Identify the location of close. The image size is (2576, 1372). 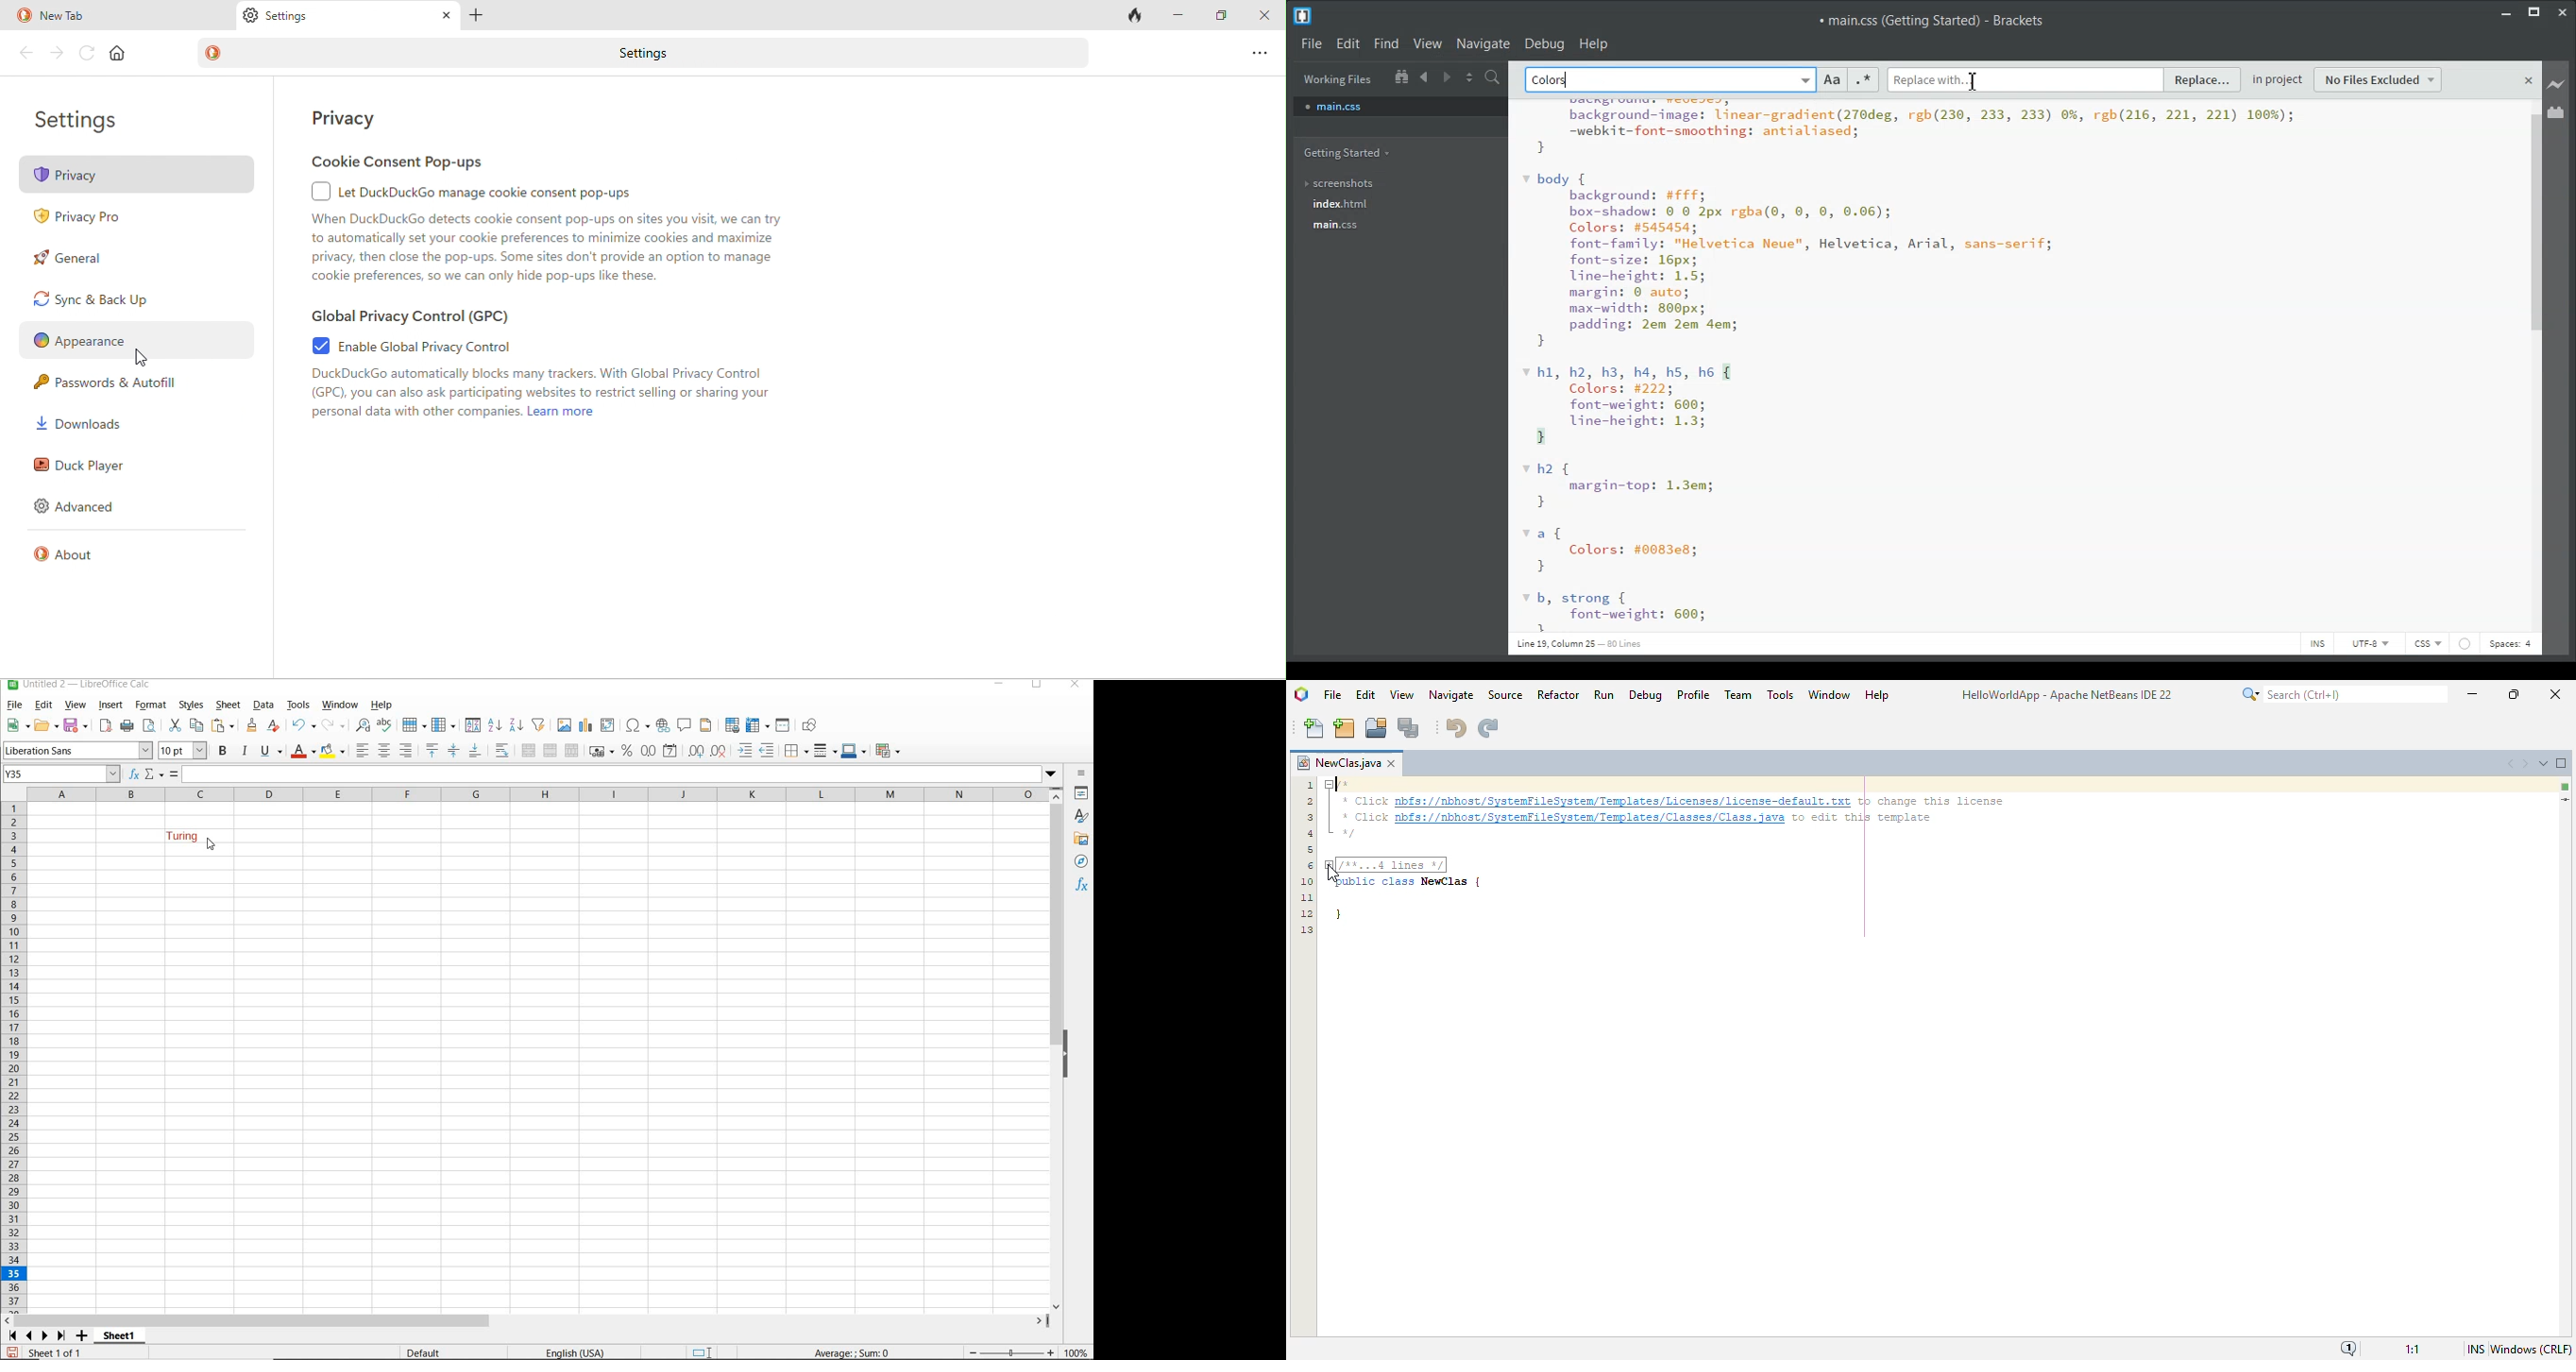
(443, 15).